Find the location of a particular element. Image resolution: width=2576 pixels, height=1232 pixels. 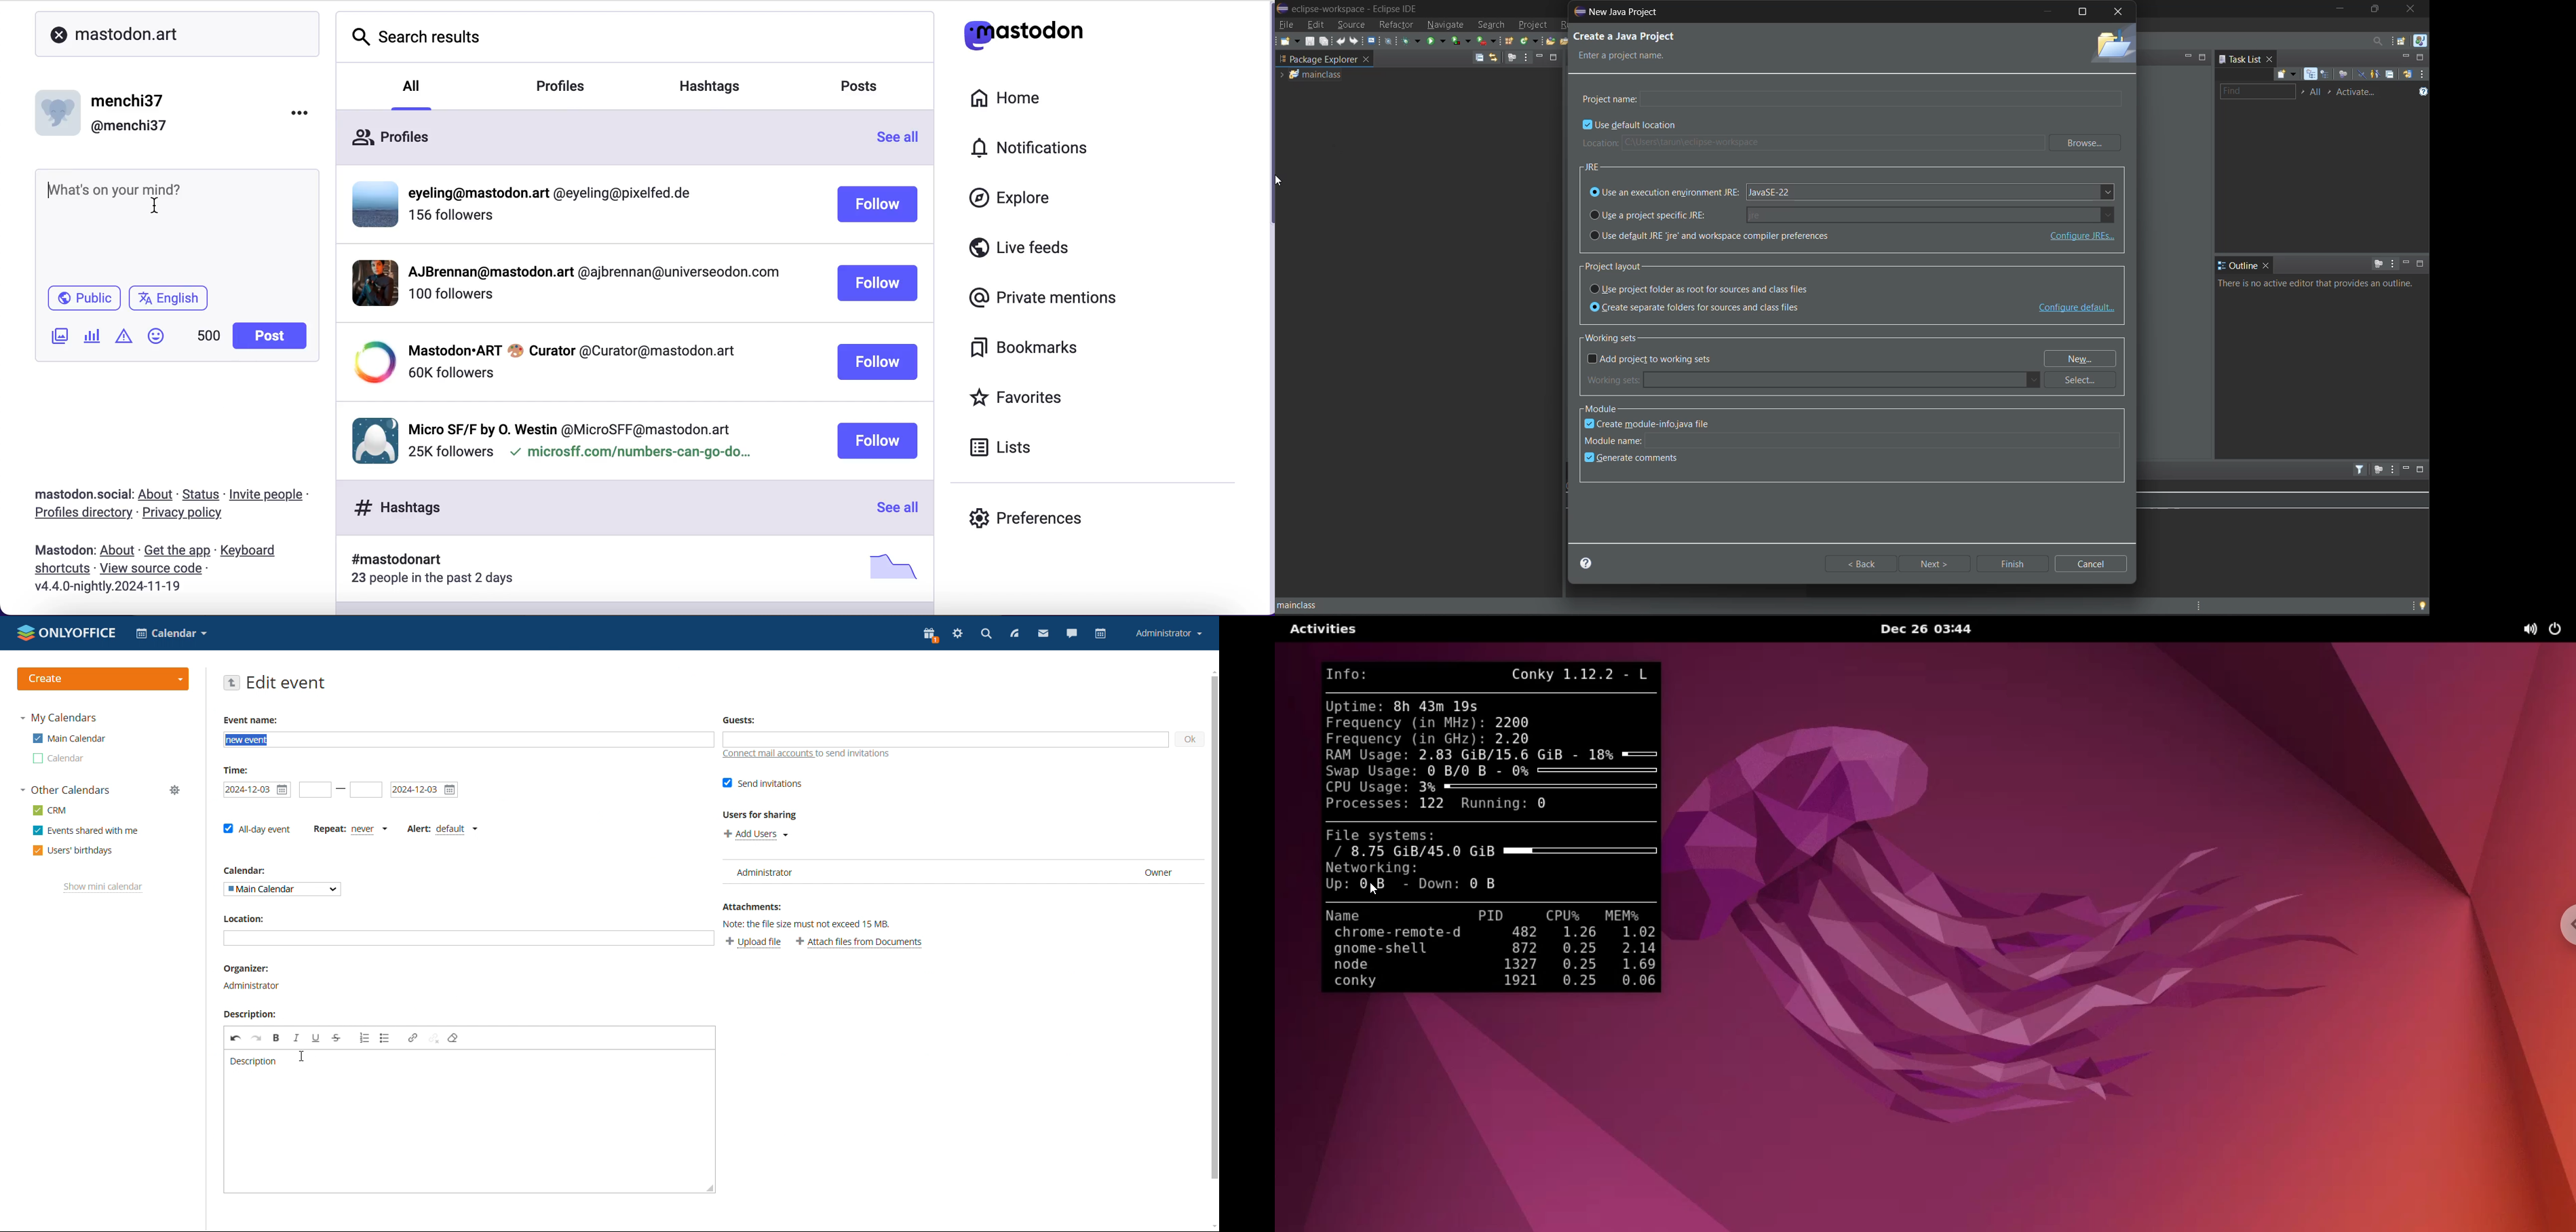

attach file from documents is located at coordinates (859, 942).